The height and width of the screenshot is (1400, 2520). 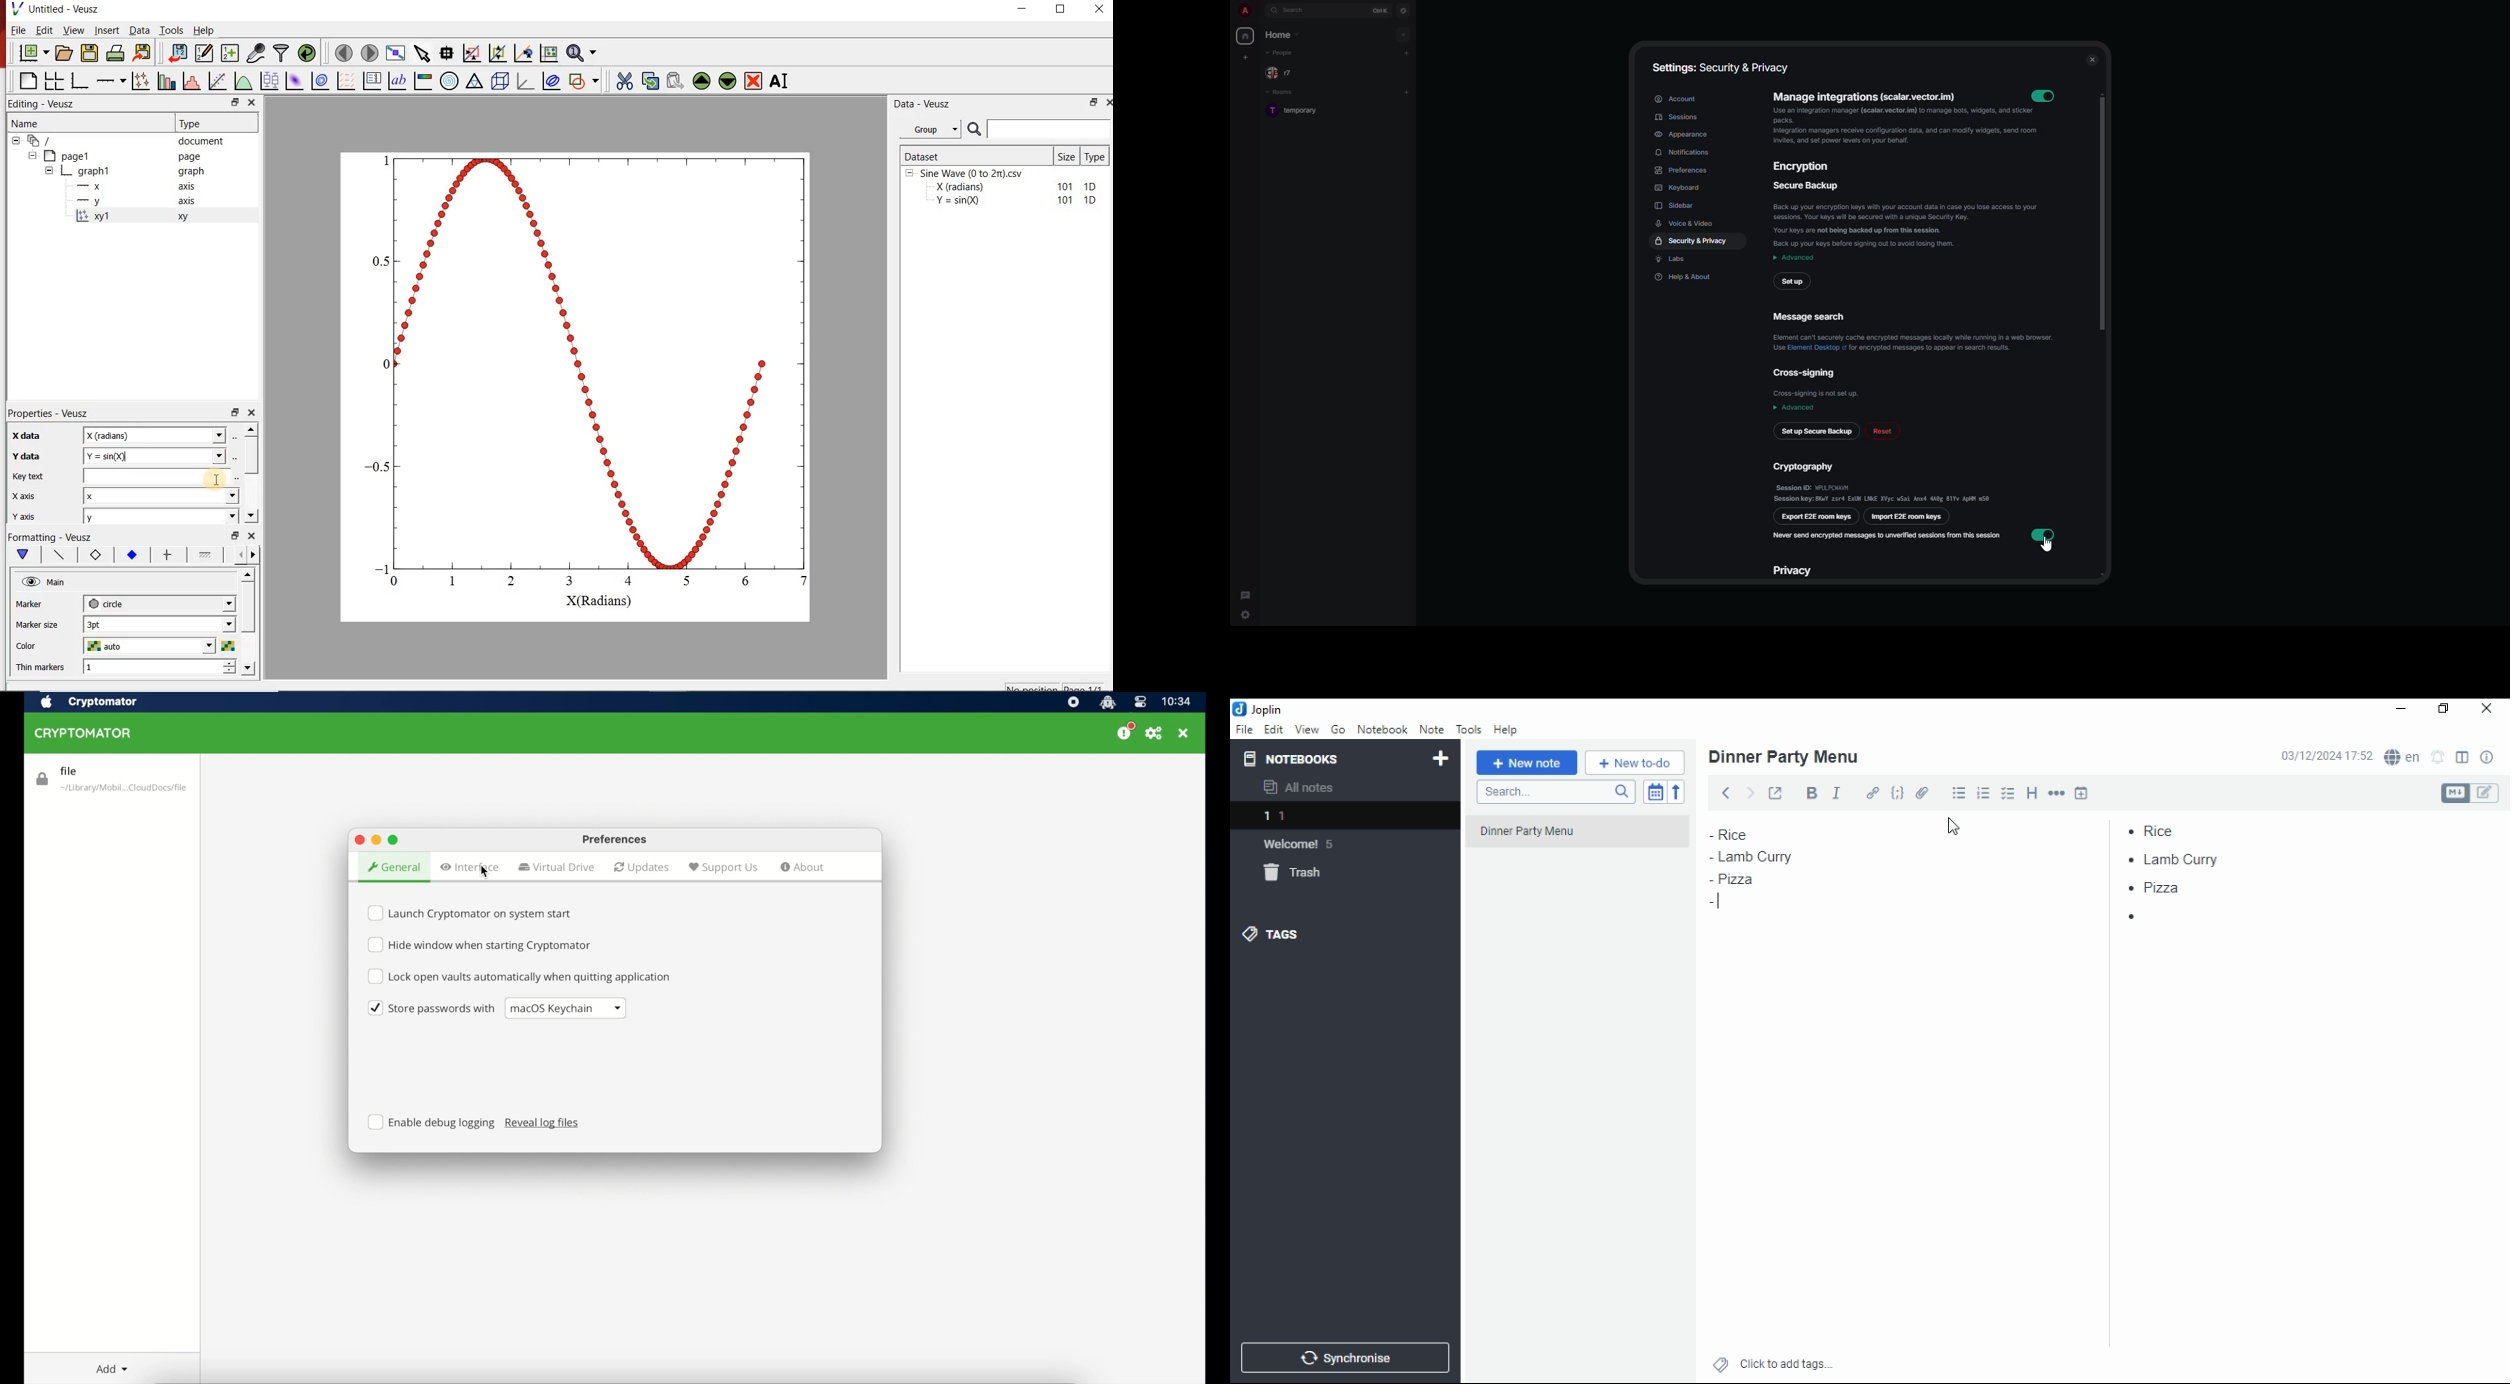 What do you see at coordinates (1742, 834) in the screenshot?
I see `rice` at bounding box center [1742, 834].